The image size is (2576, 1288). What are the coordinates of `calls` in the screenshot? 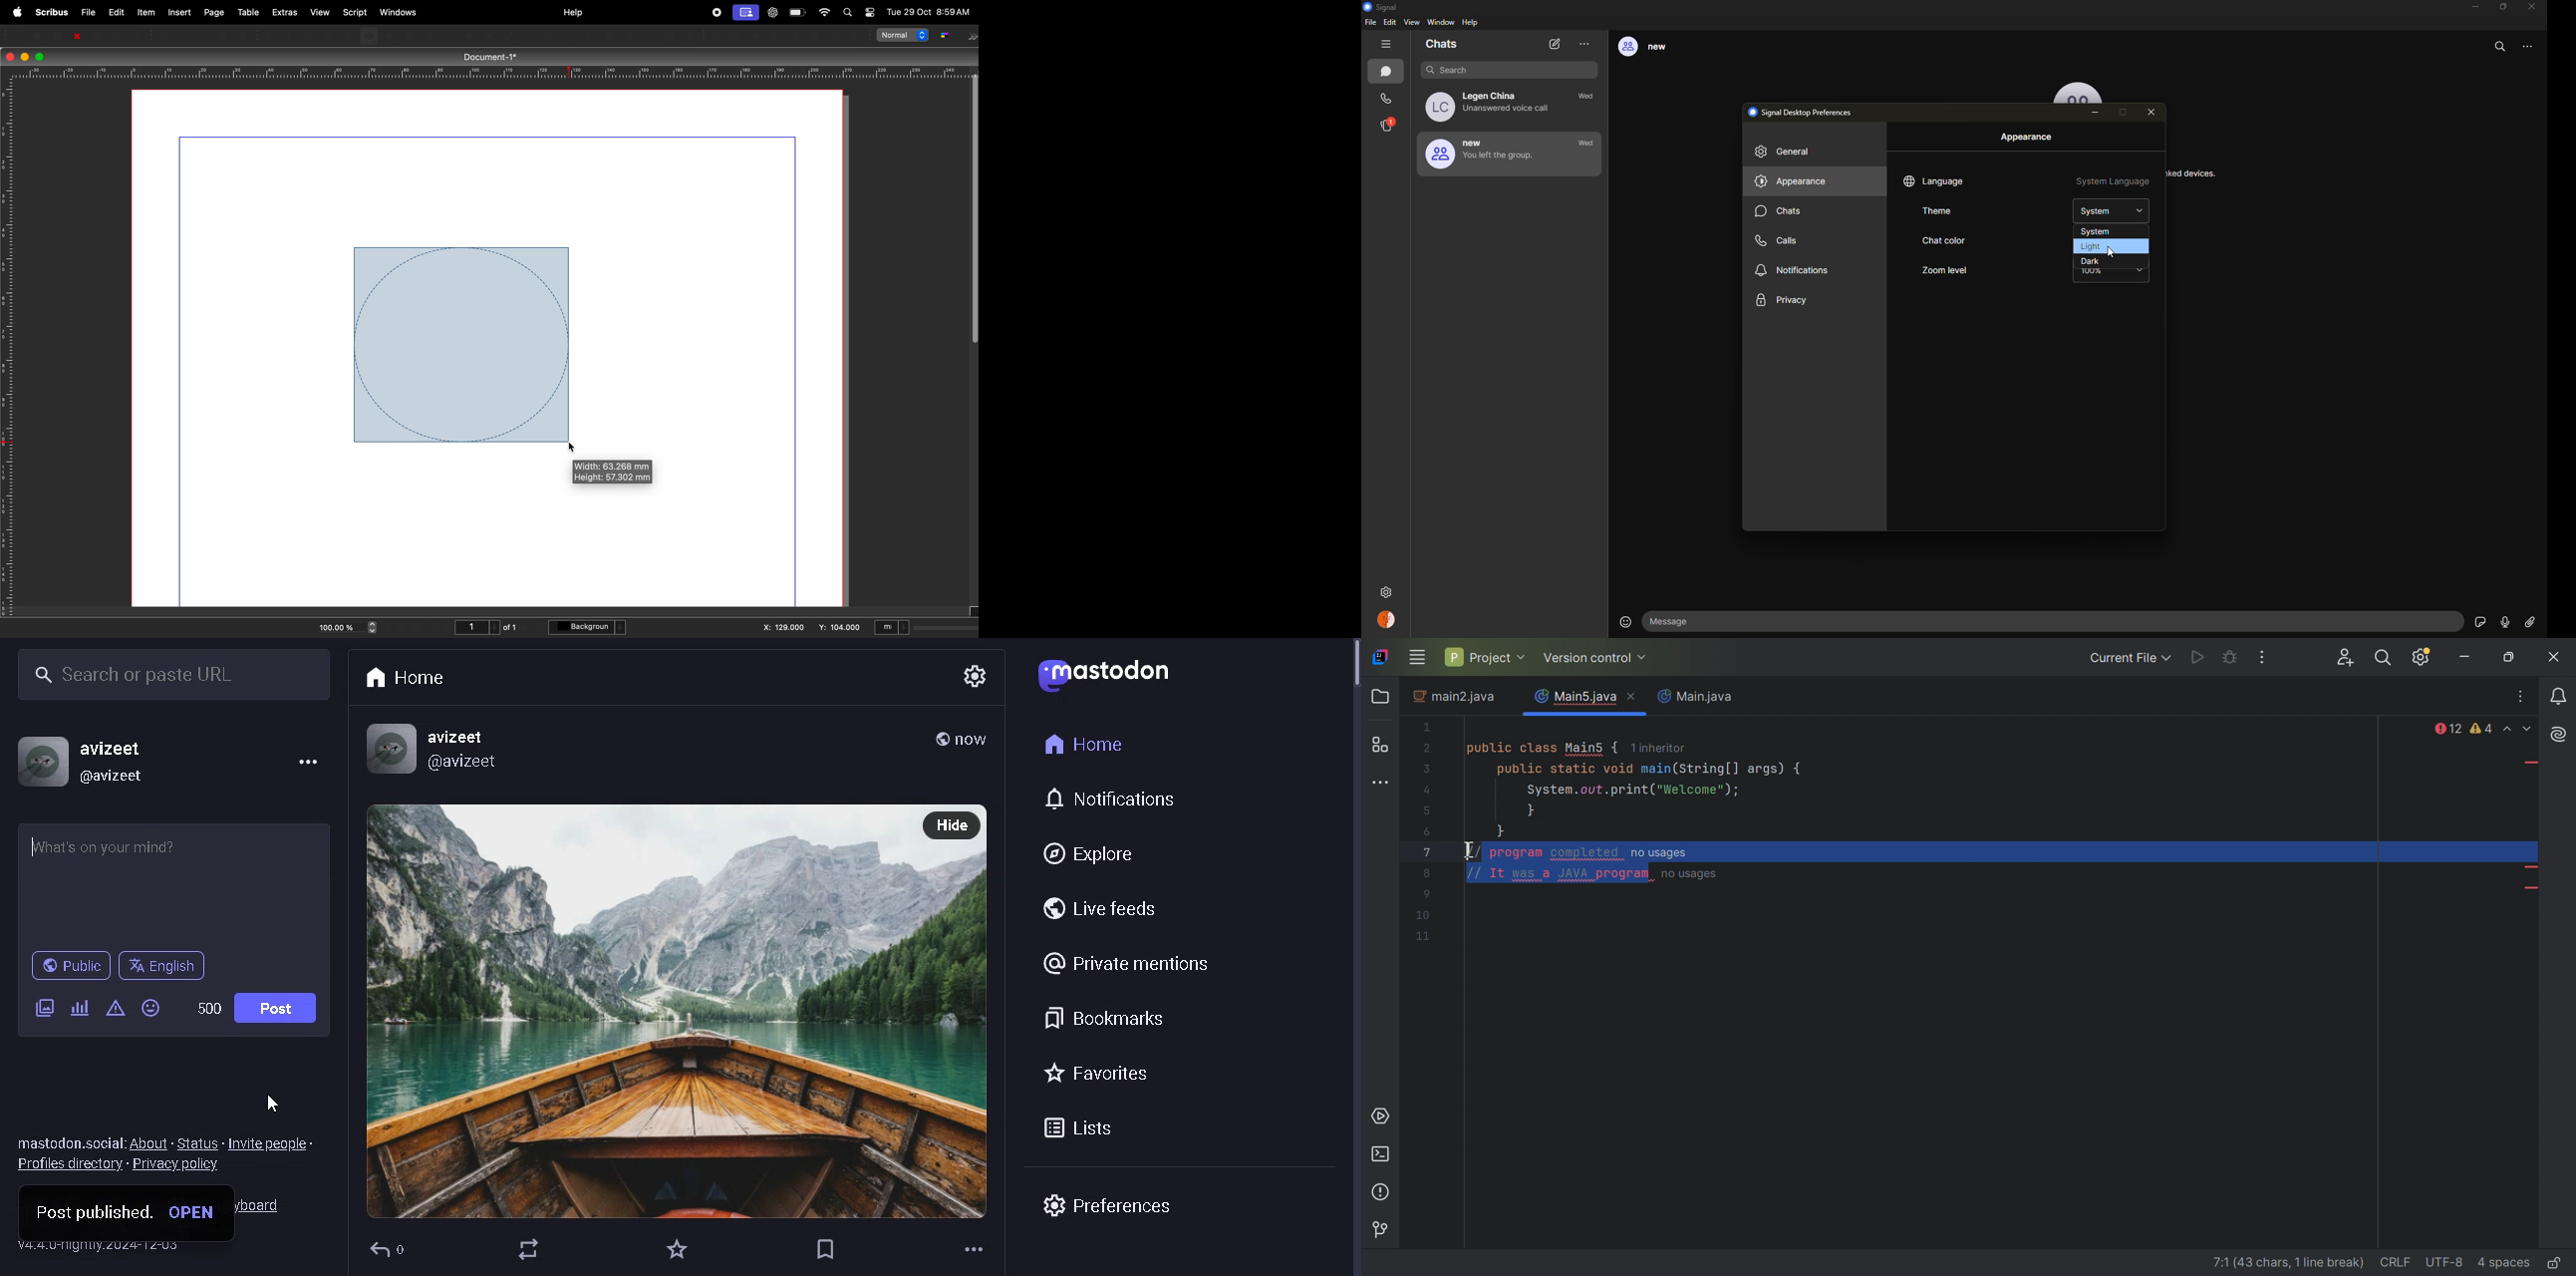 It's located at (1782, 239).